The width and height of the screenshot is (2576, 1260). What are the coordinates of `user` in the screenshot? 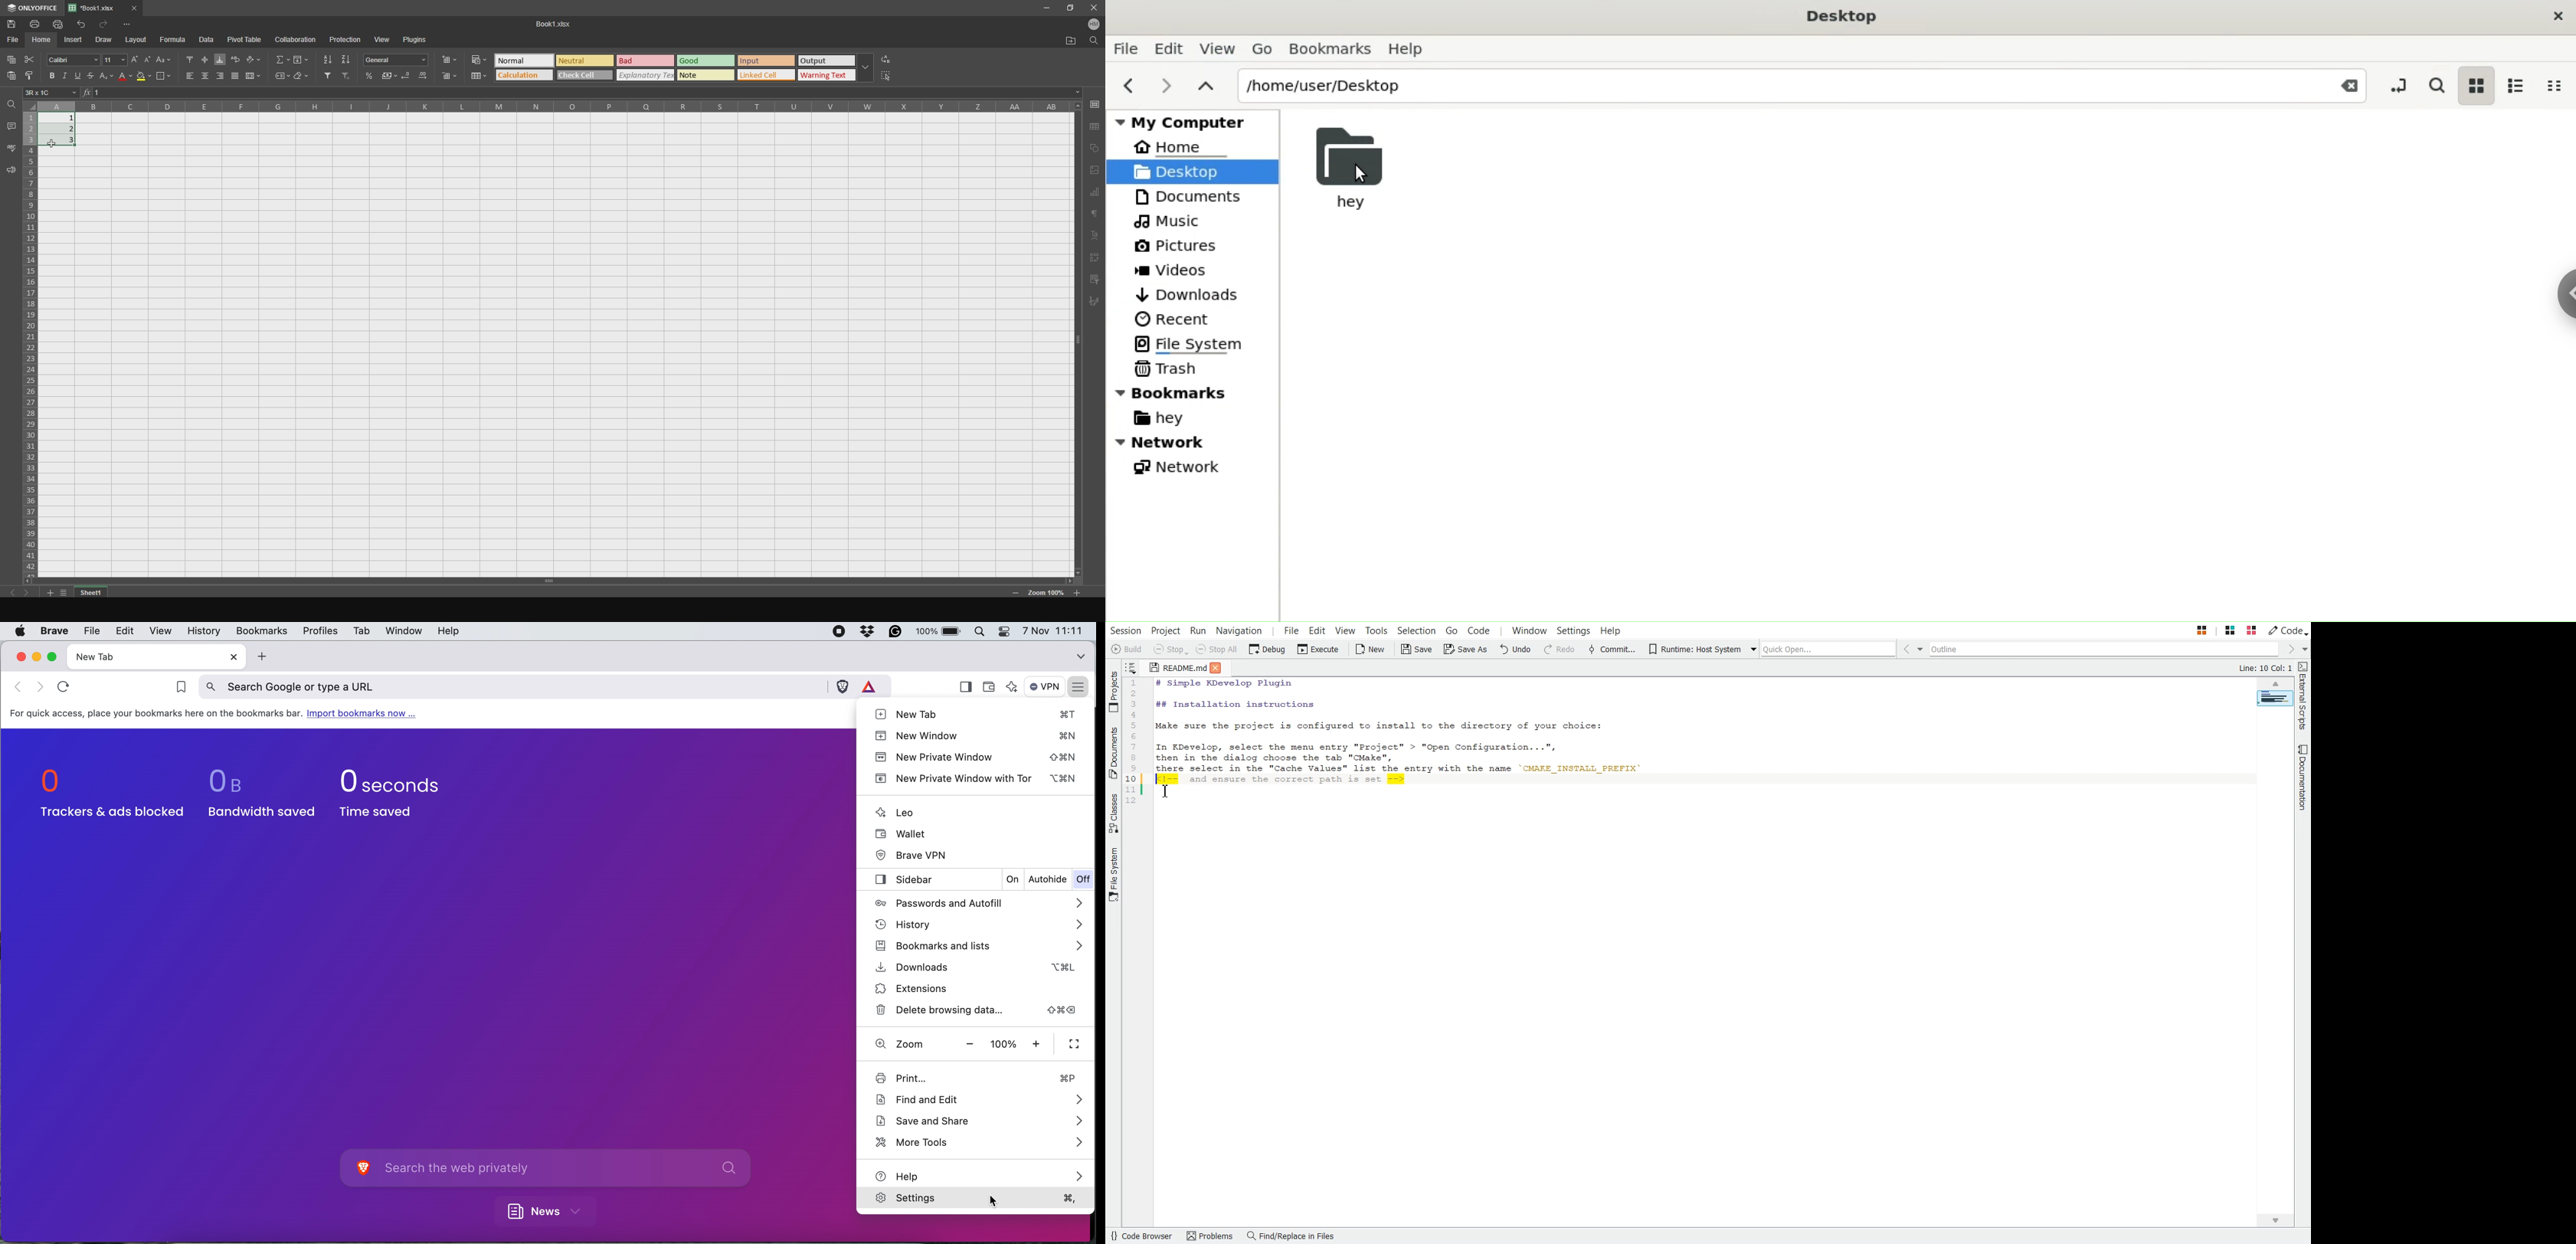 It's located at (1093, 26).